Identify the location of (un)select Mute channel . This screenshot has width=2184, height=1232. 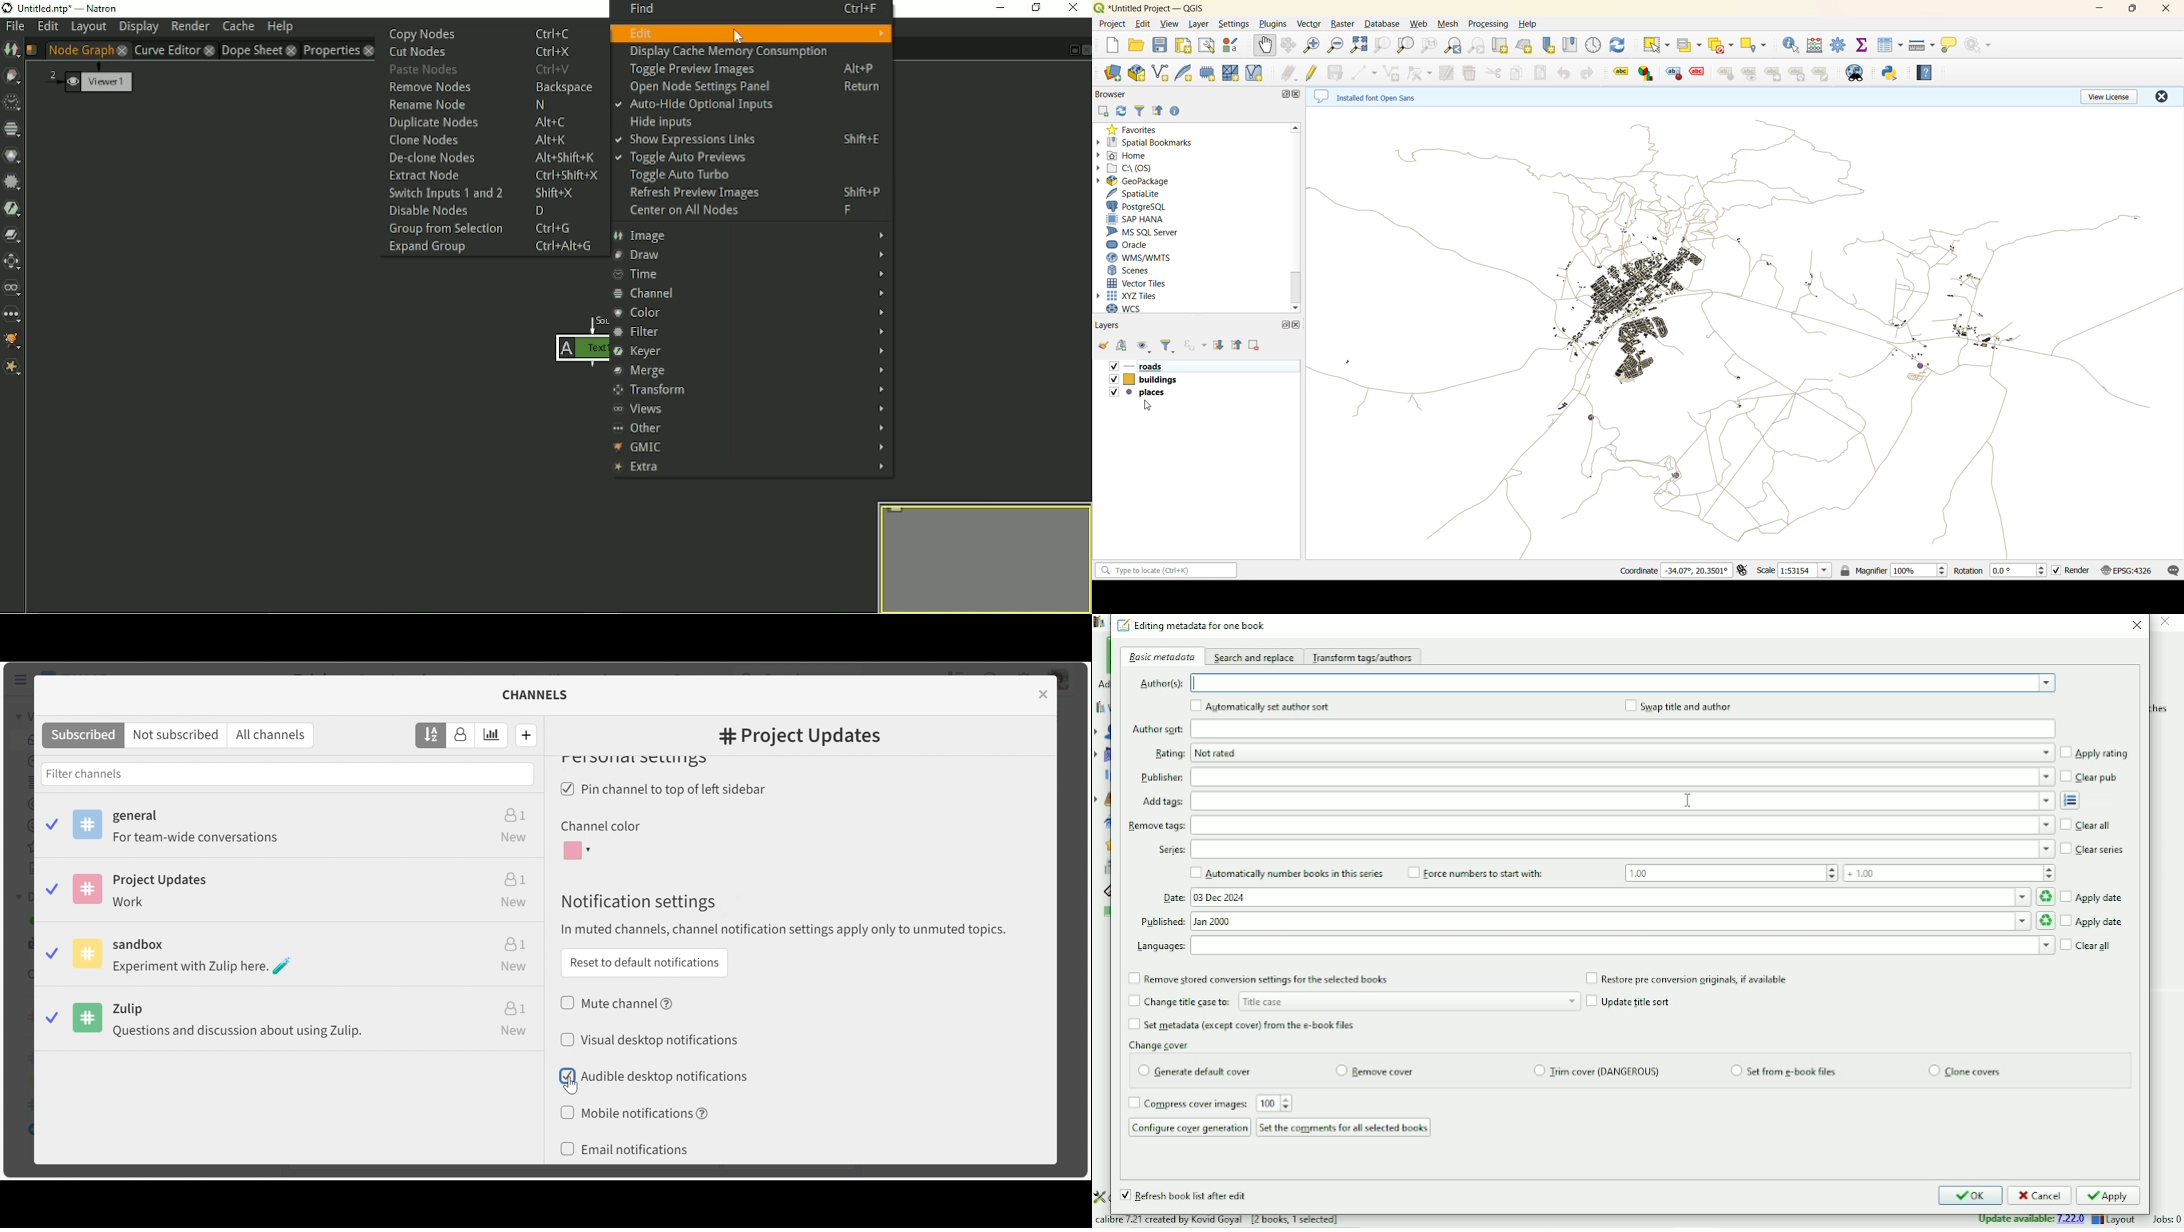
(619, 1002).